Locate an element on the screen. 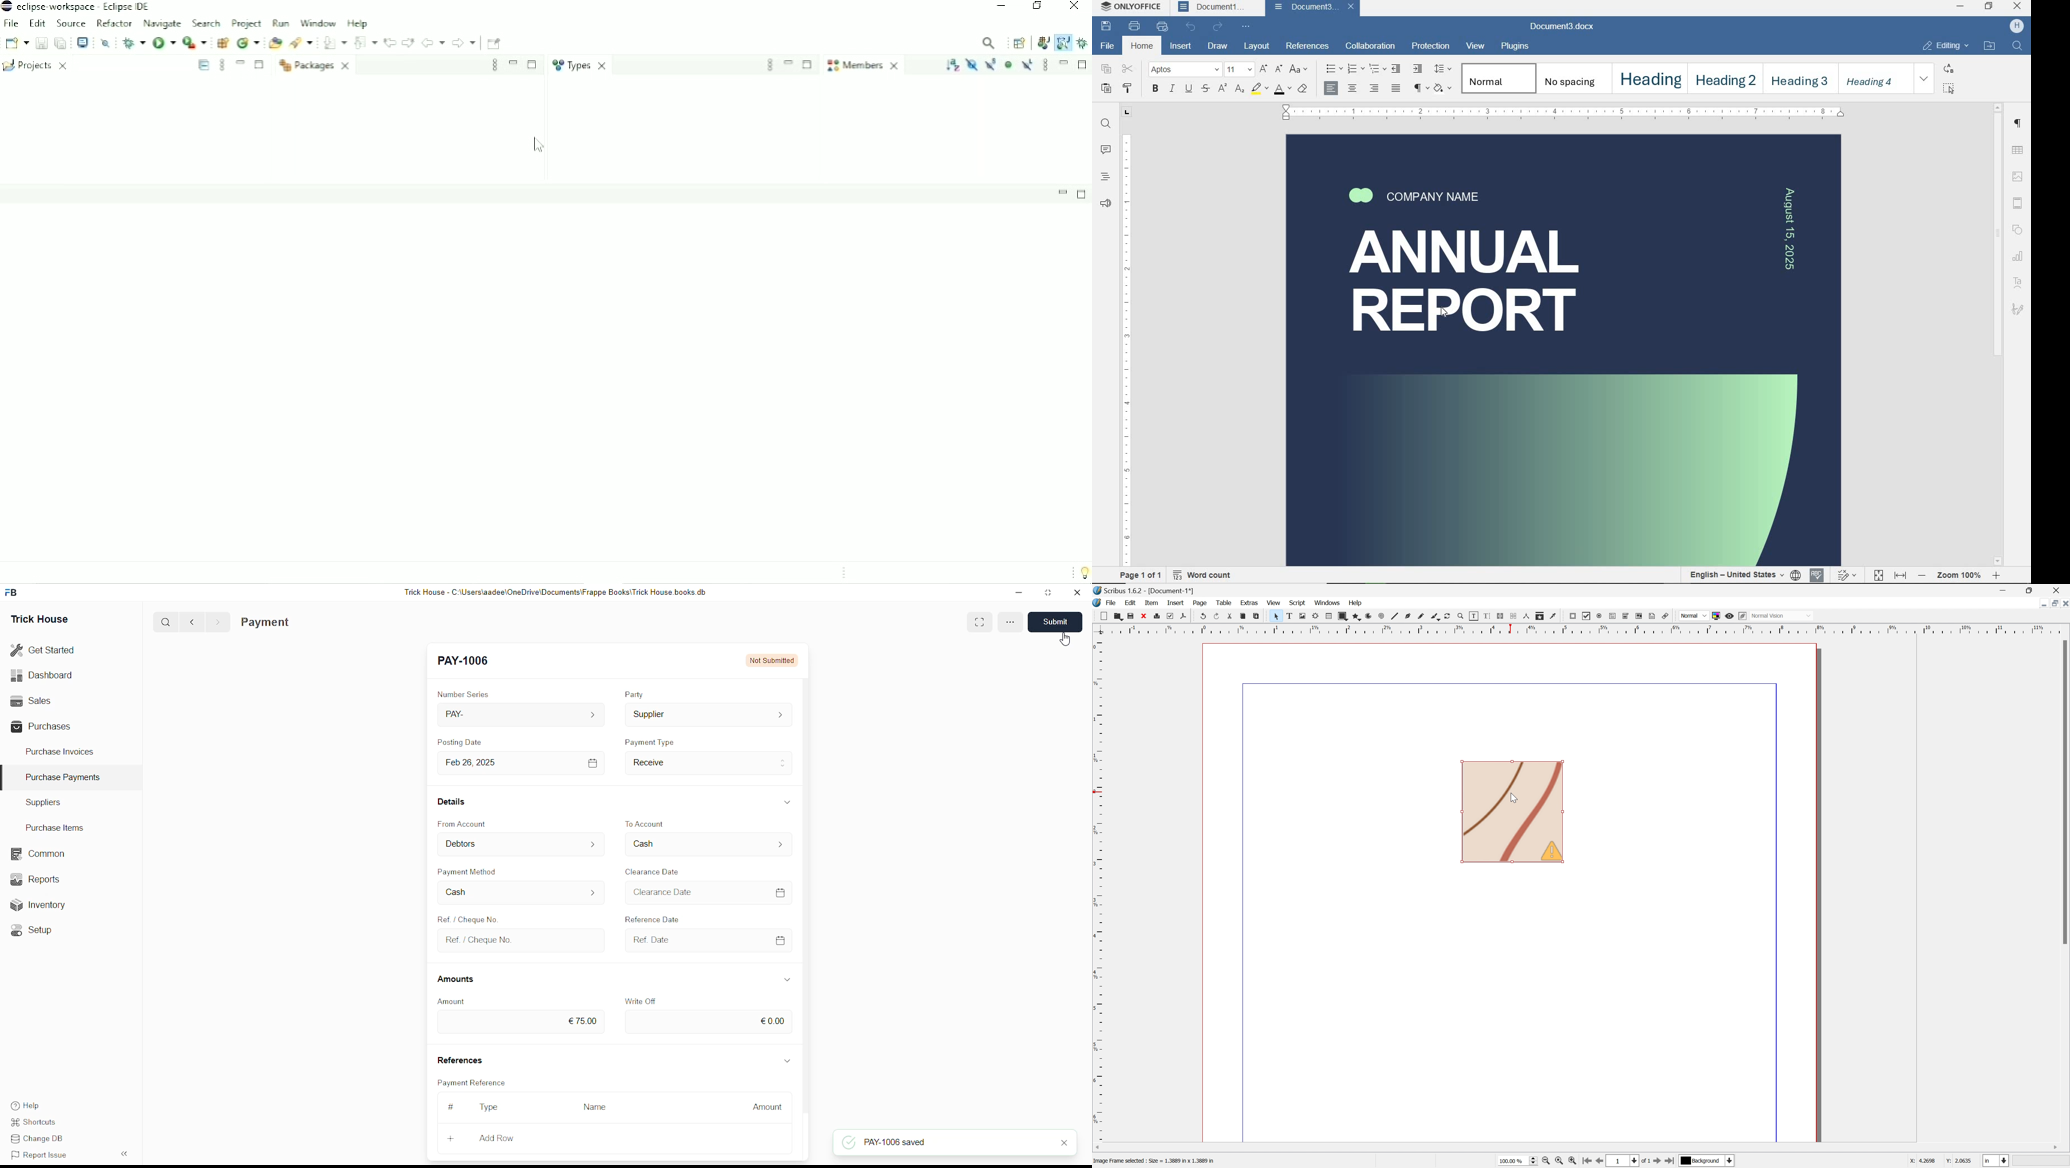   Receive is located at coordinates (709, 763).